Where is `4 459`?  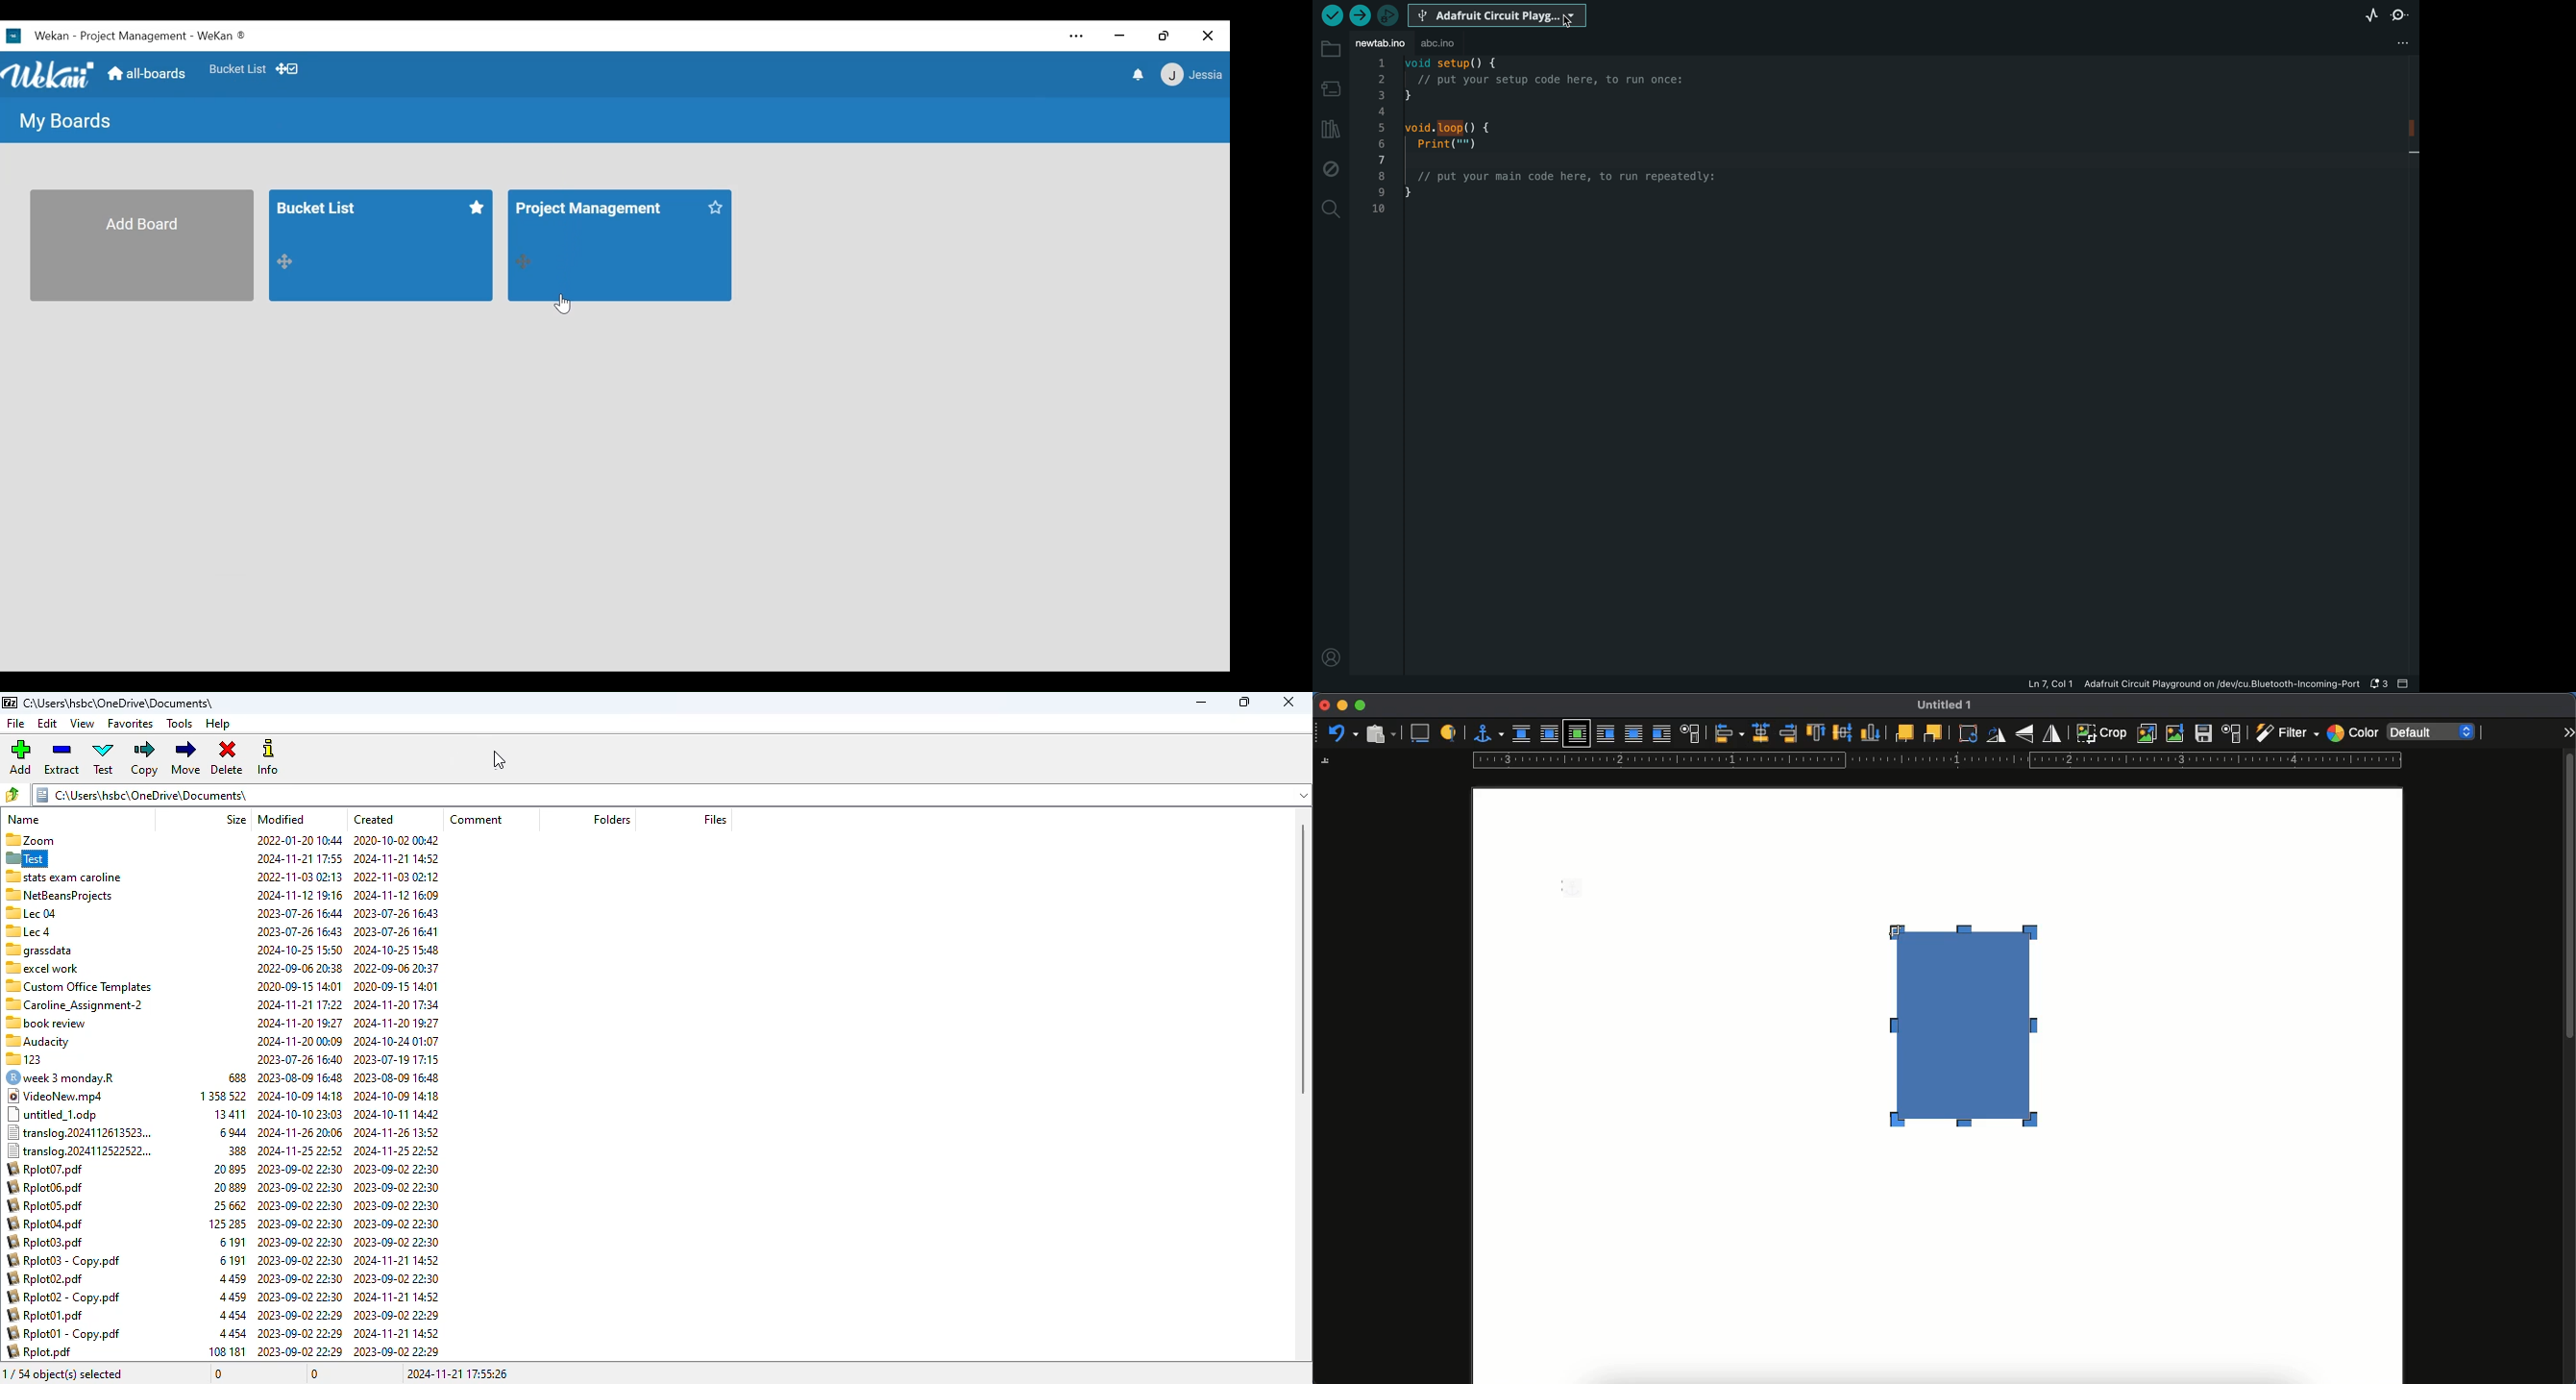 4 459 is located at coordinates (233, 1278).